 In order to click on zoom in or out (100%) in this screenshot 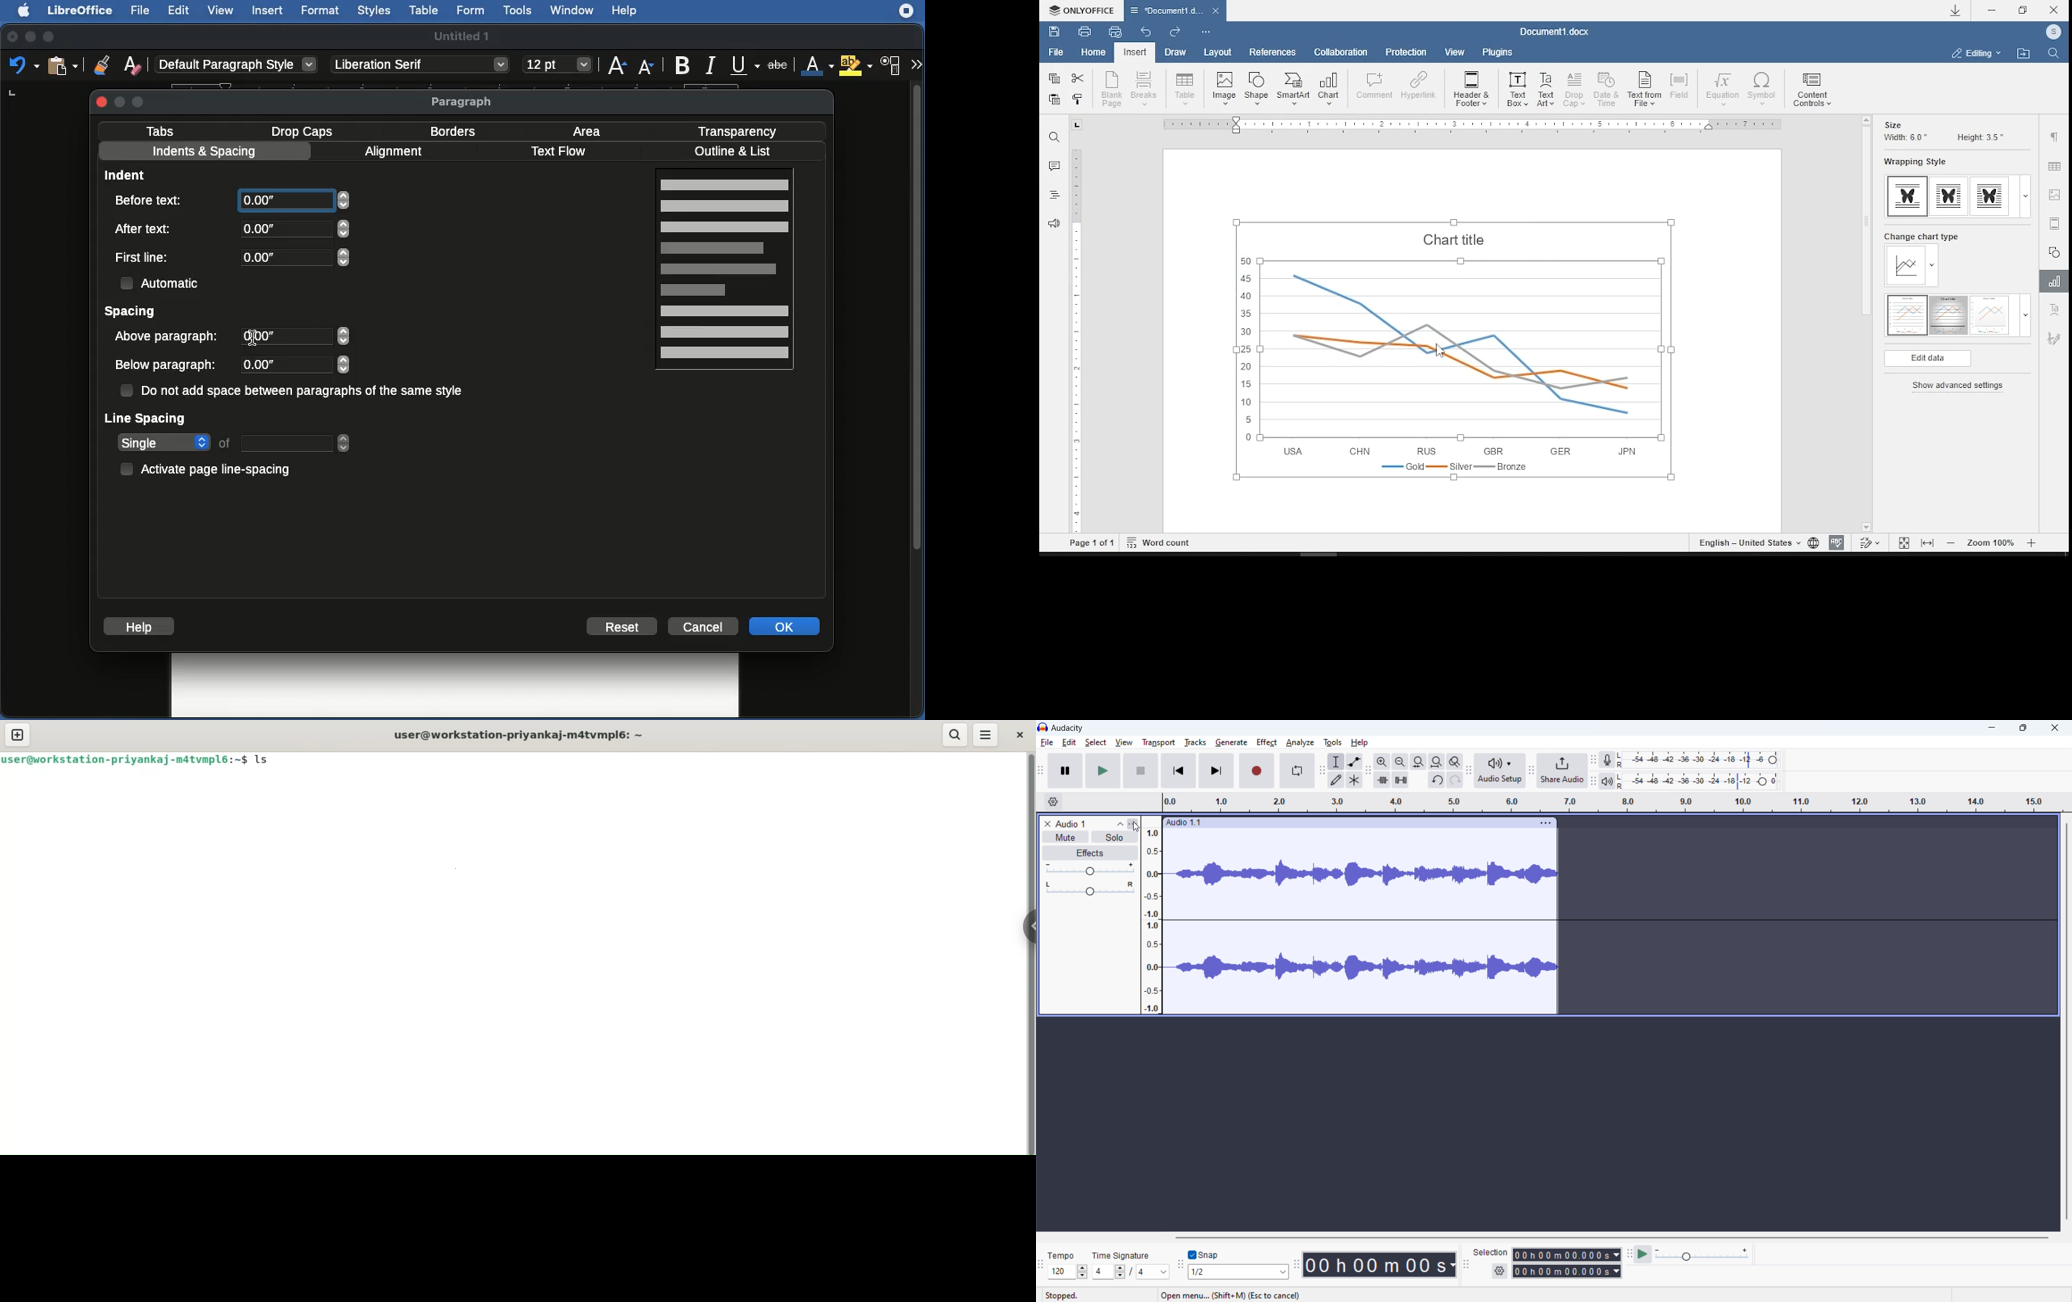, I will do `click(1992, 542)`.